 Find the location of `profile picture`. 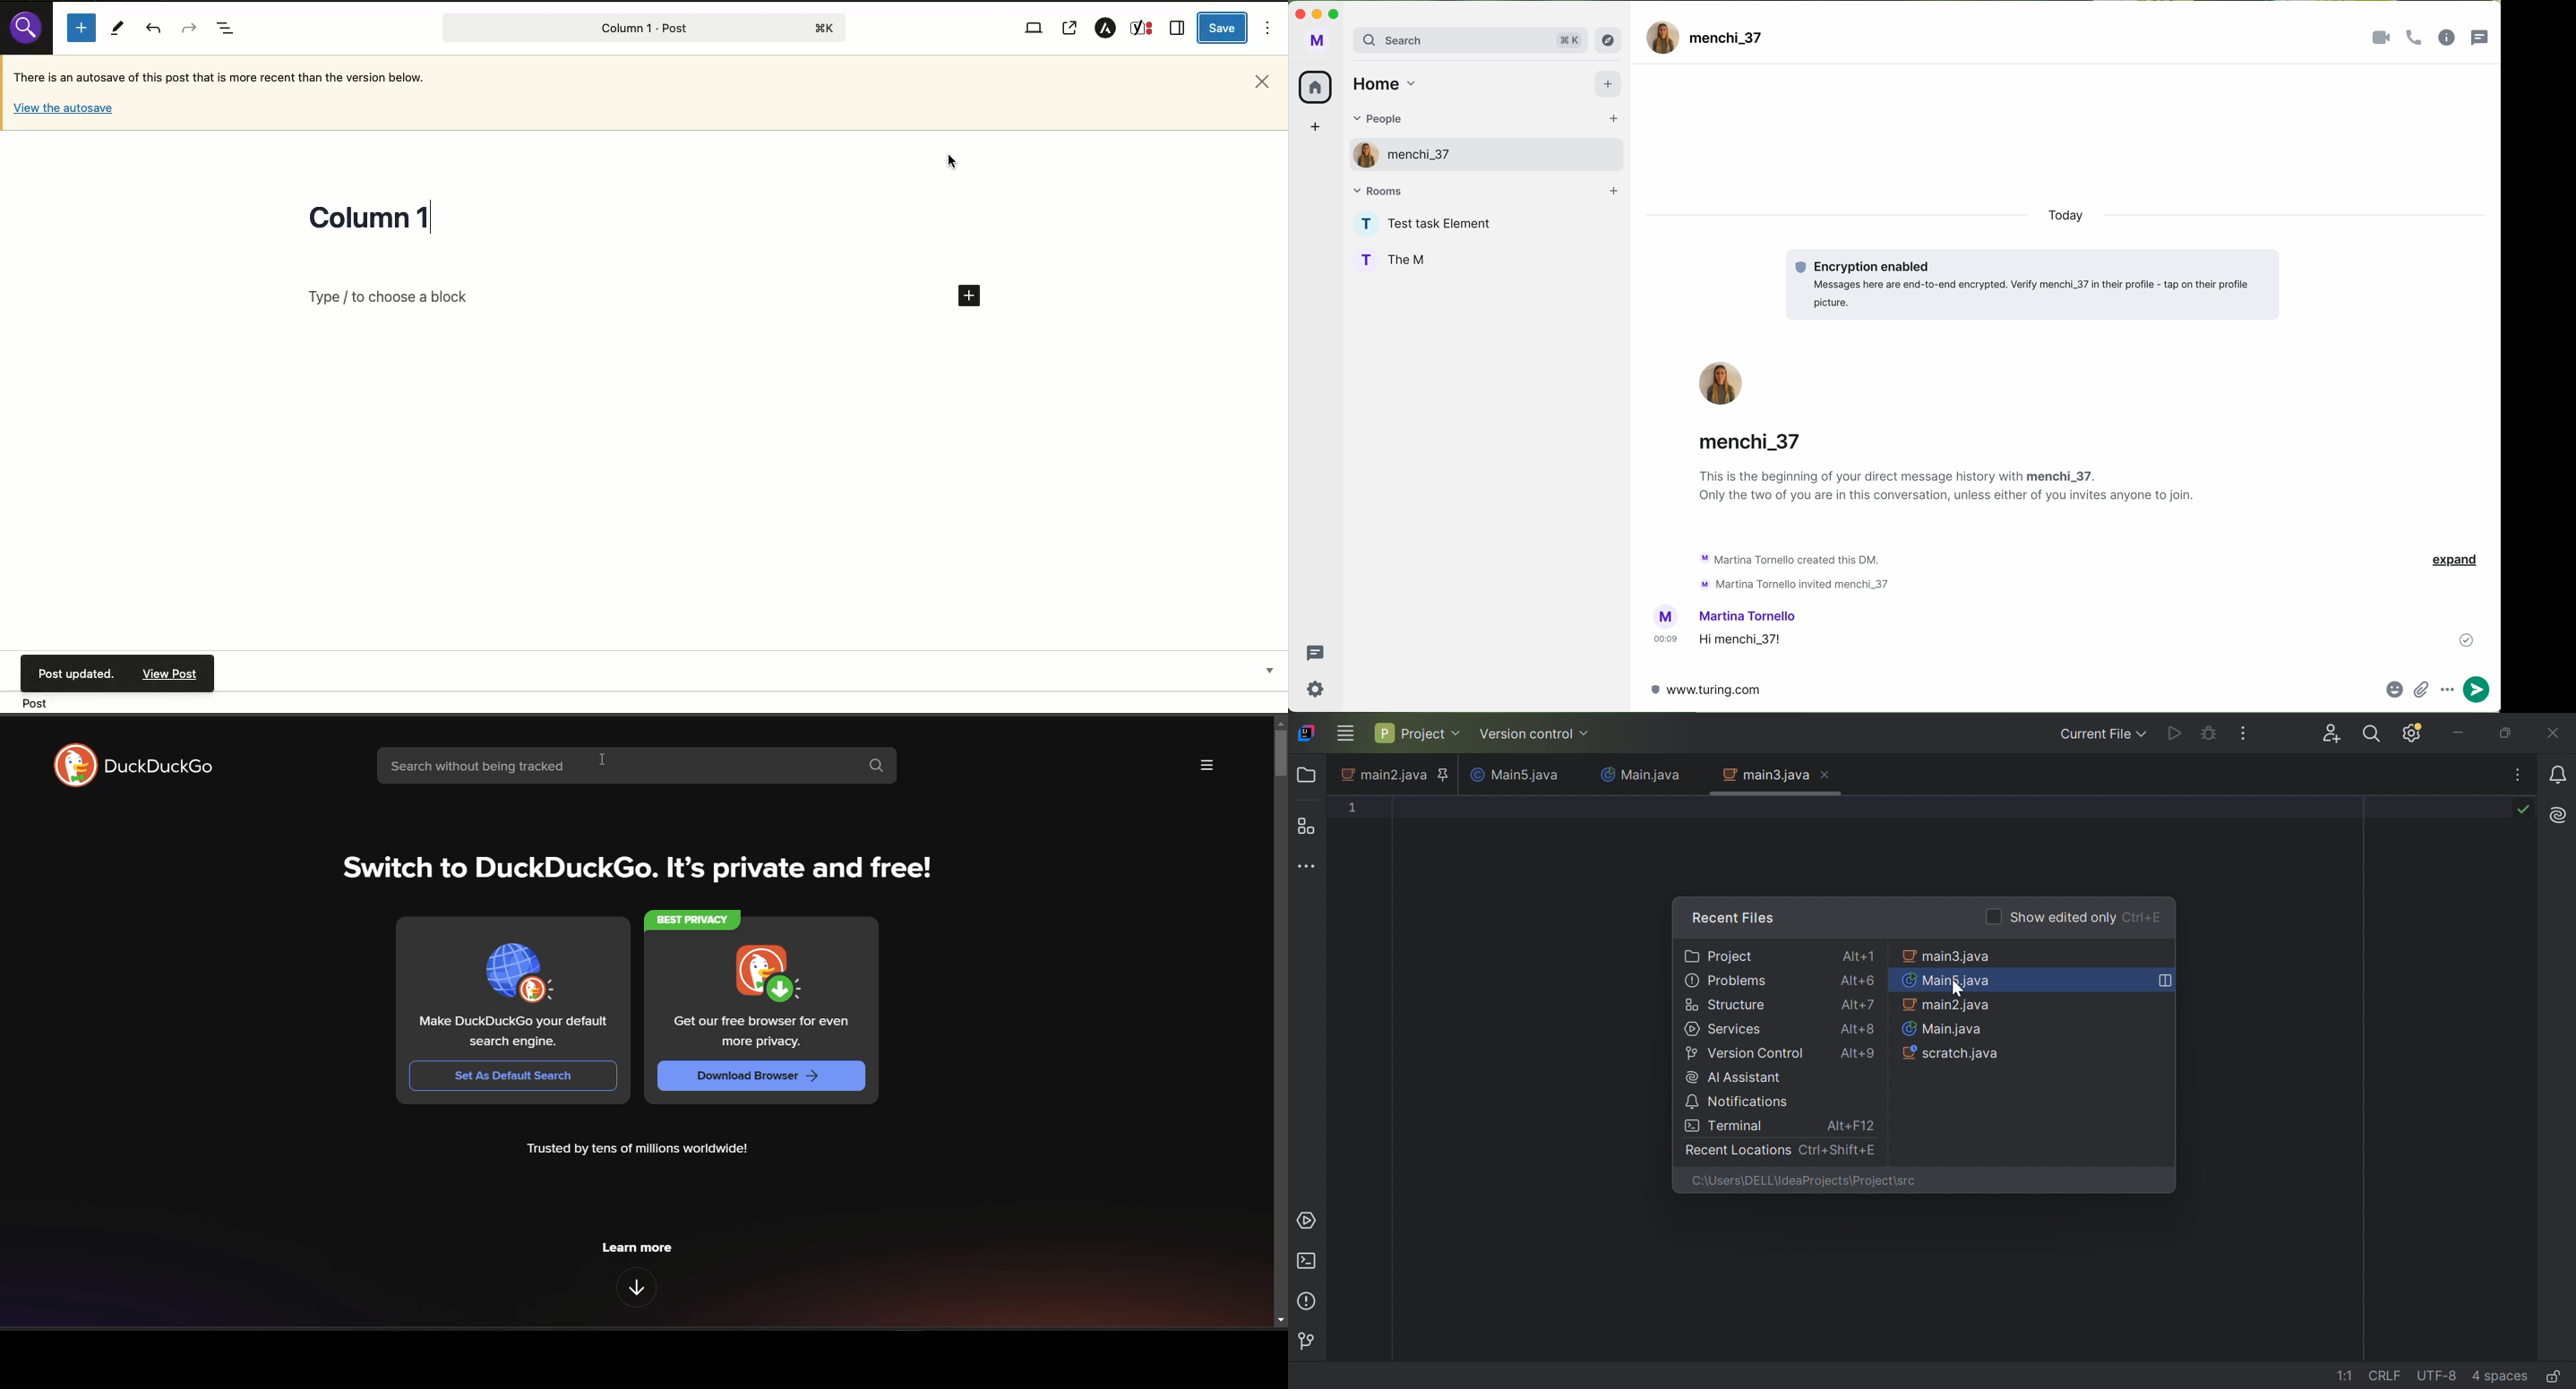

profile picture is located at coordinates (1666, 617).